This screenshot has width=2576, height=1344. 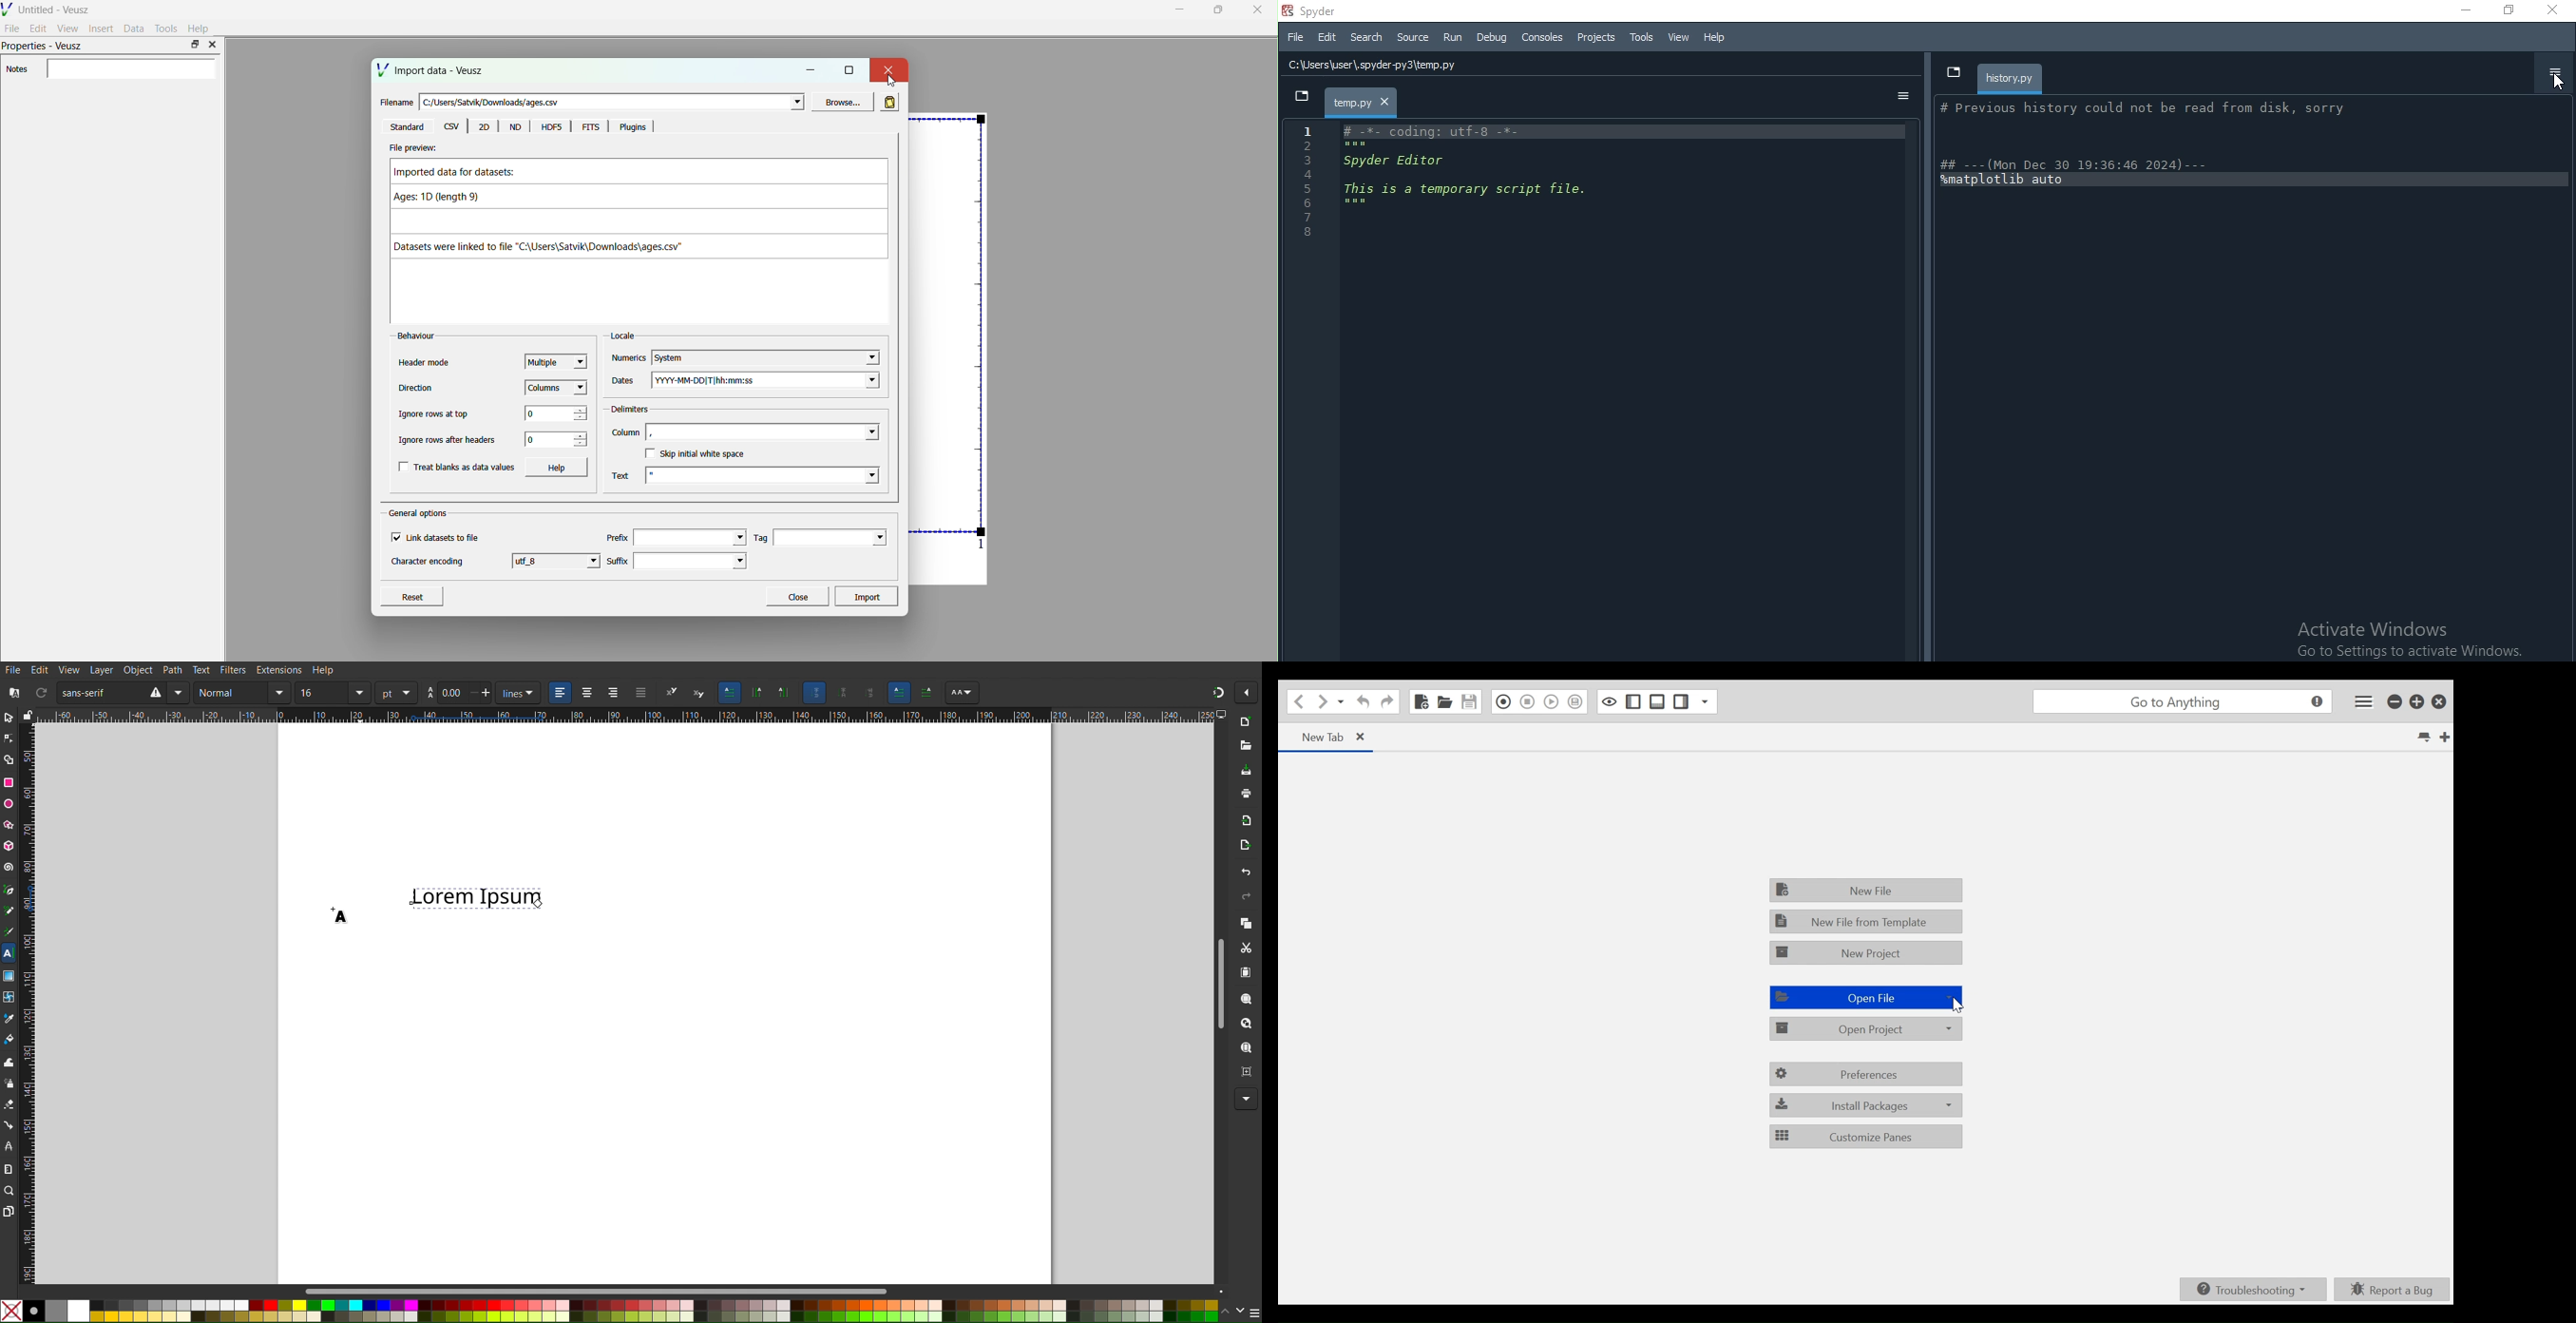 What do you see at coordinates (429, 693) in the screenshot?
I see `aa` at bounding box center [429, 693].